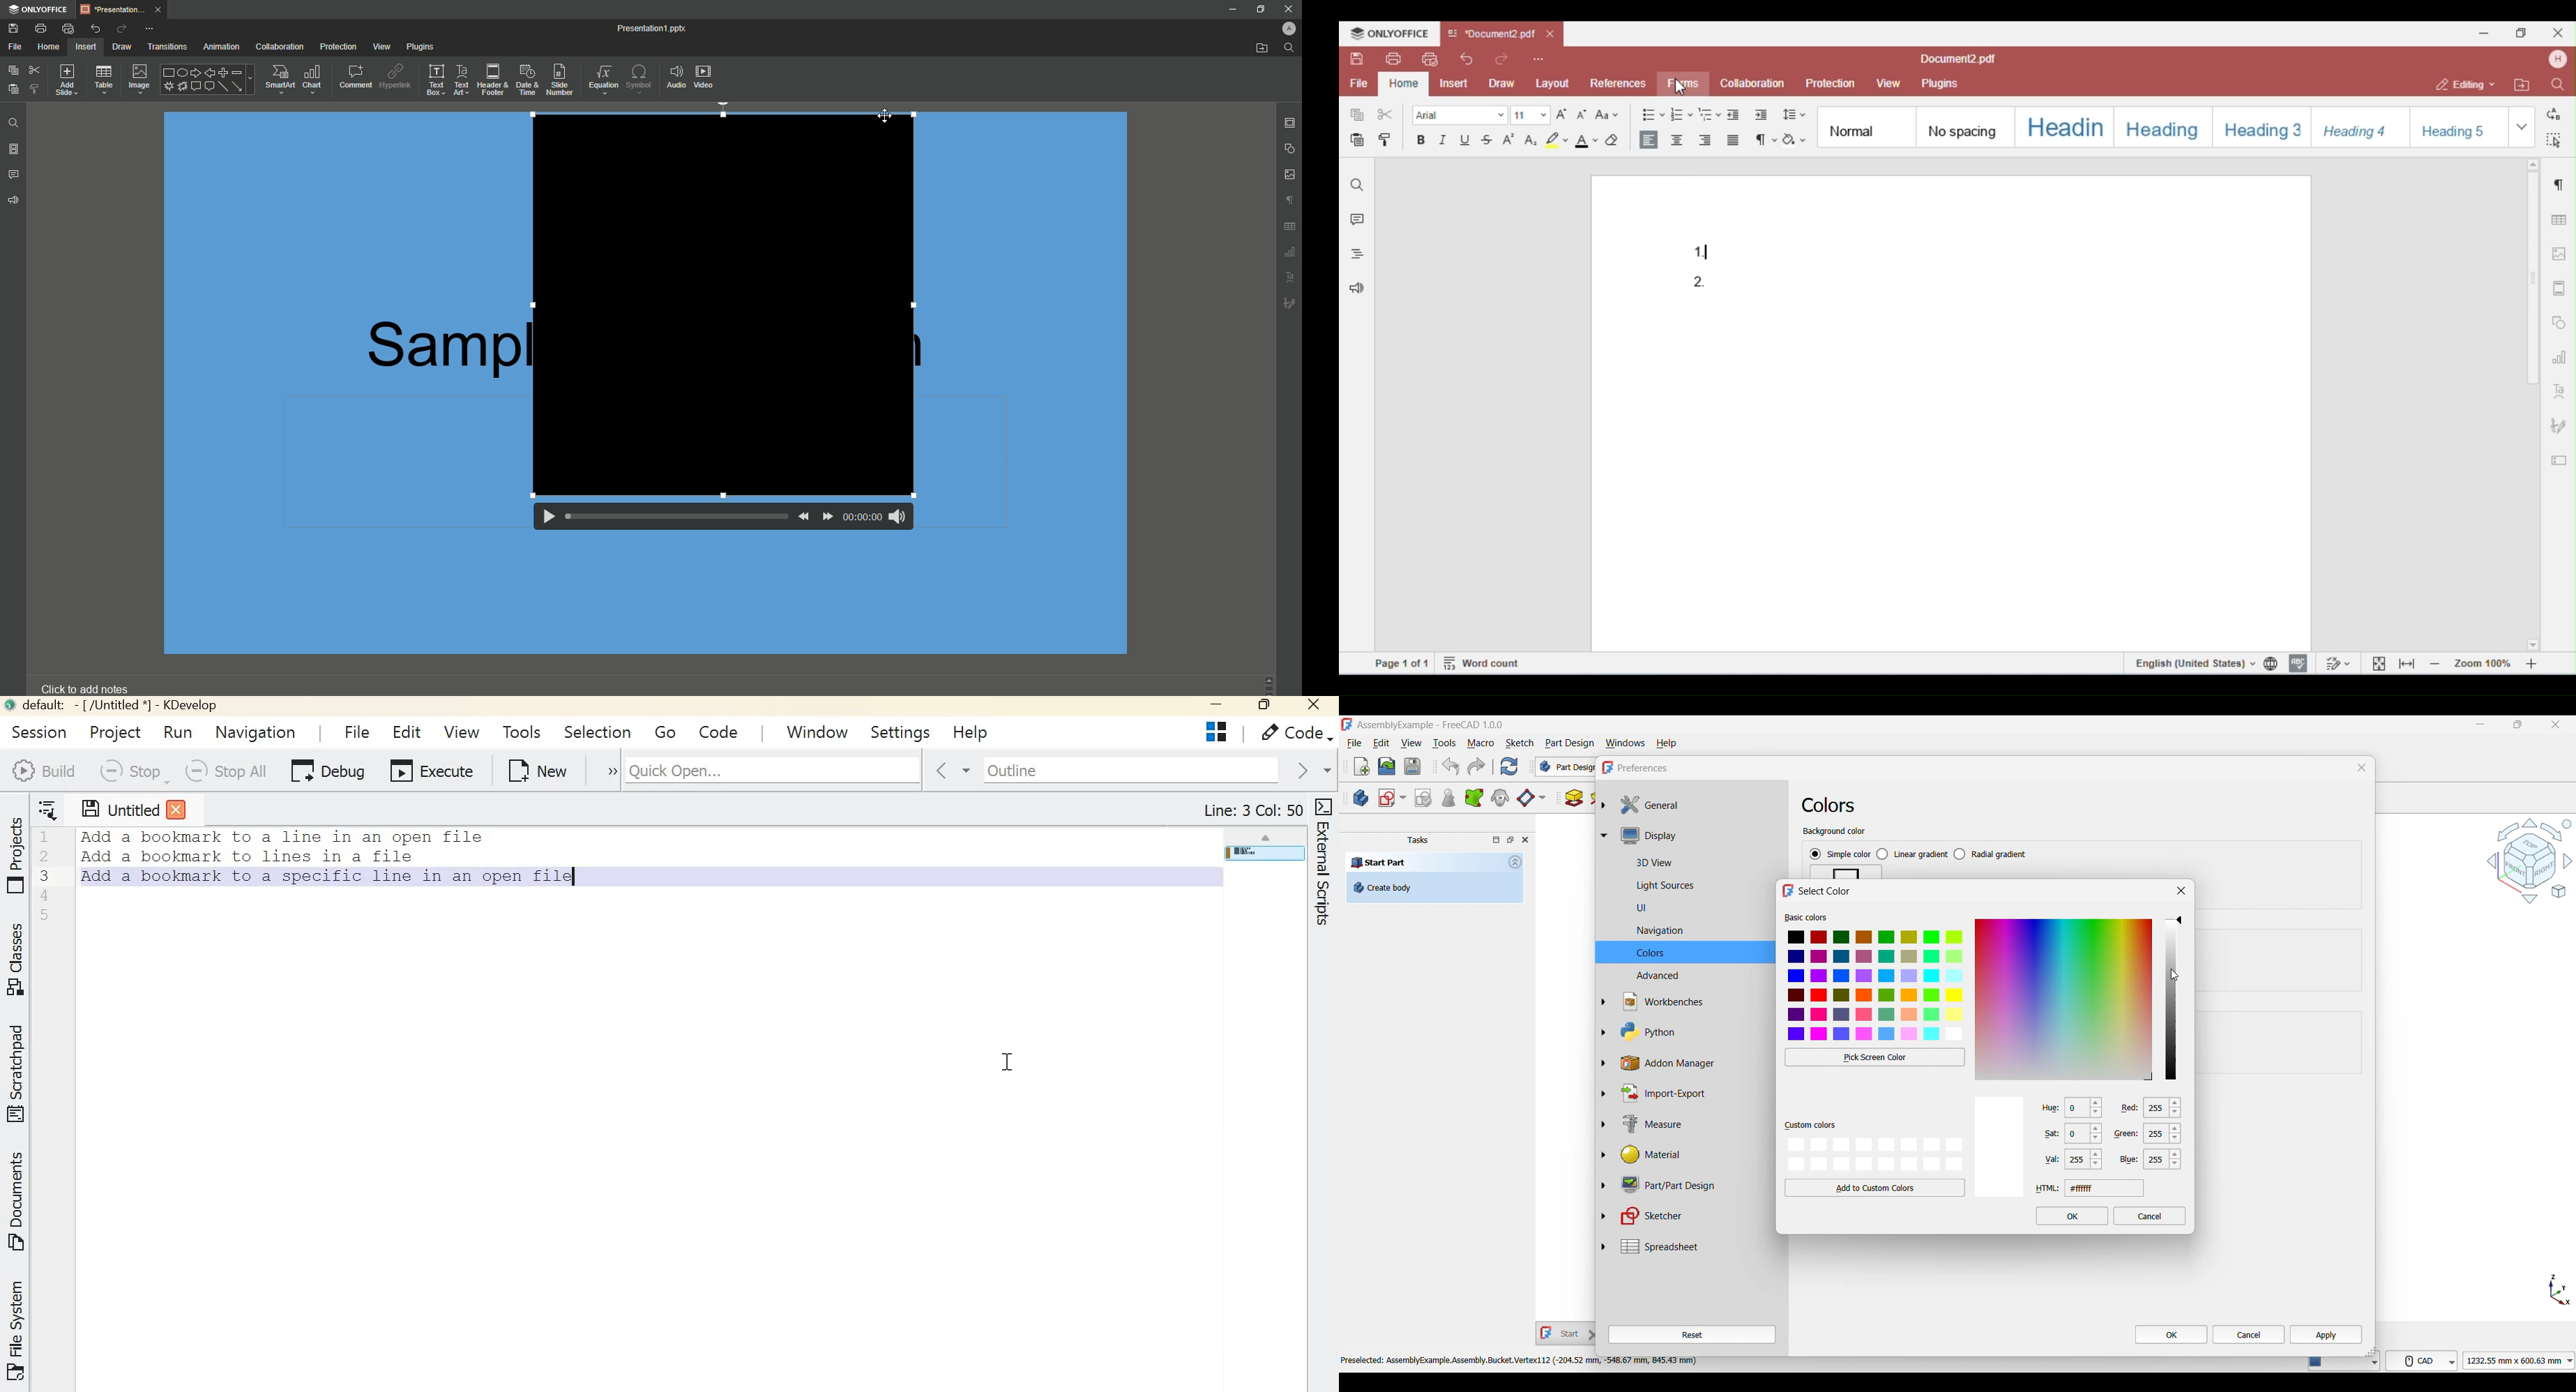 This screenshot has width=2576, height=1400. I want to click on hue, so click(2047, 1107).